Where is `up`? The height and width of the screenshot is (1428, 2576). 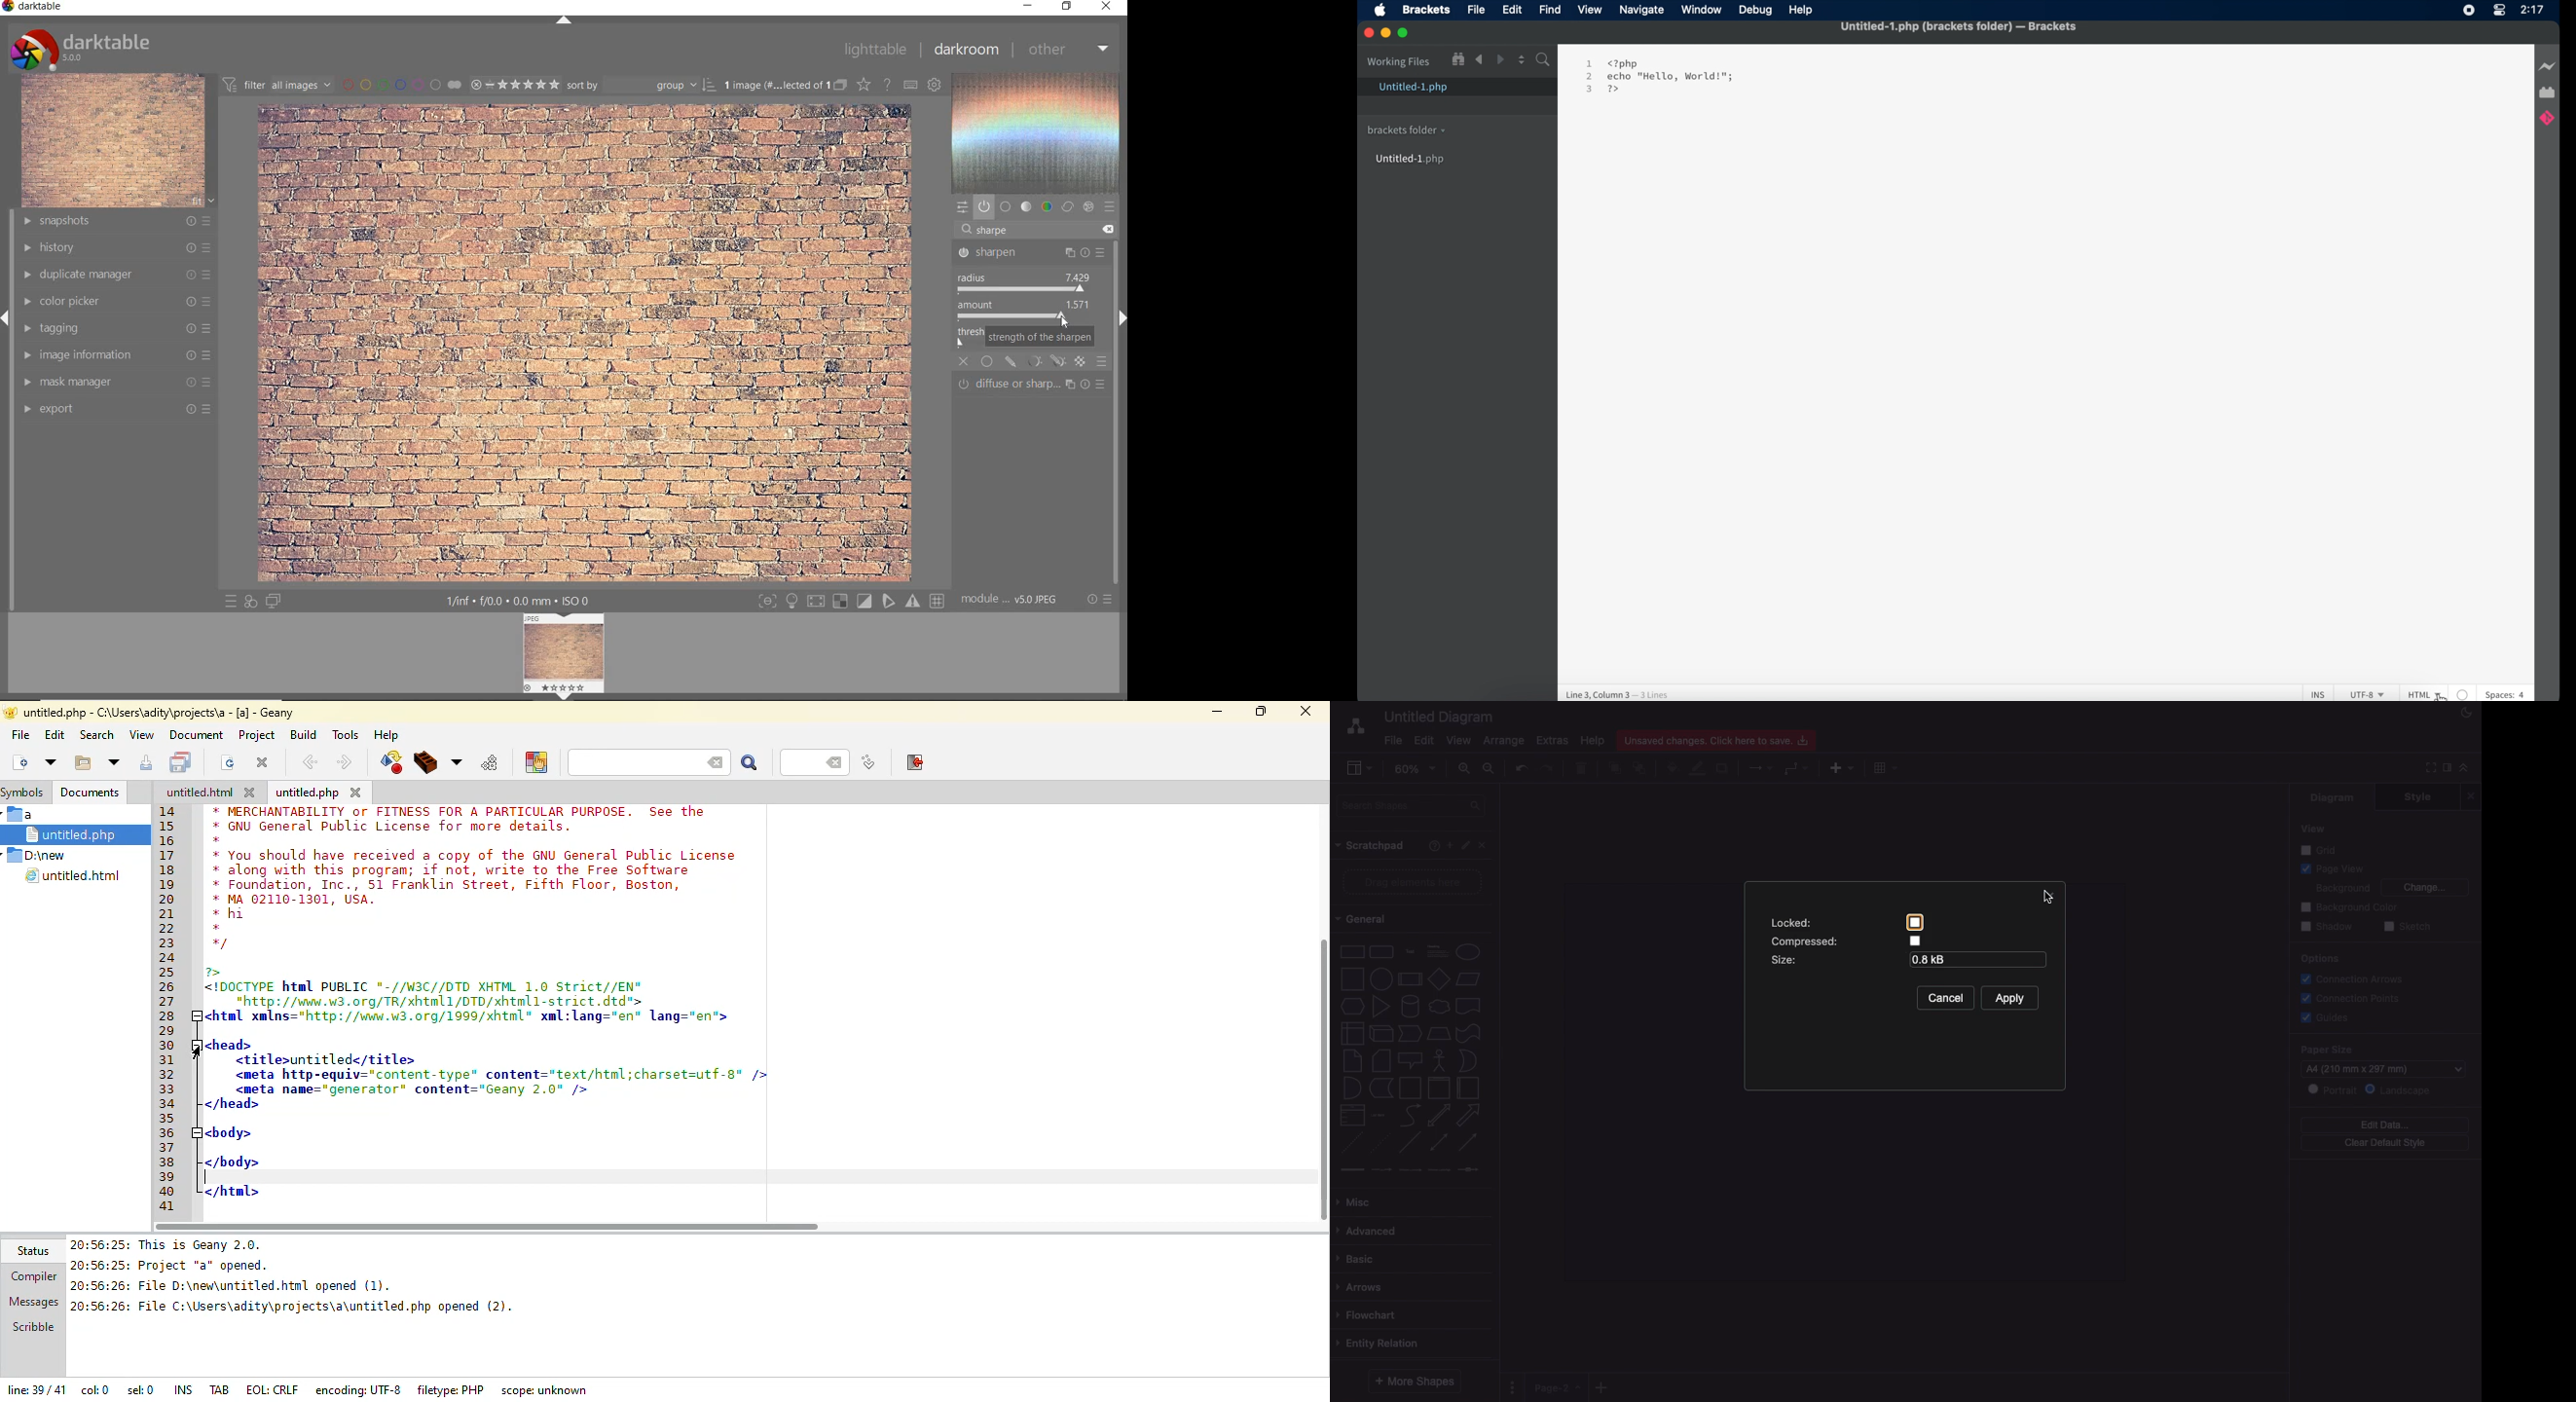 up is located at coordinates (565, 21).